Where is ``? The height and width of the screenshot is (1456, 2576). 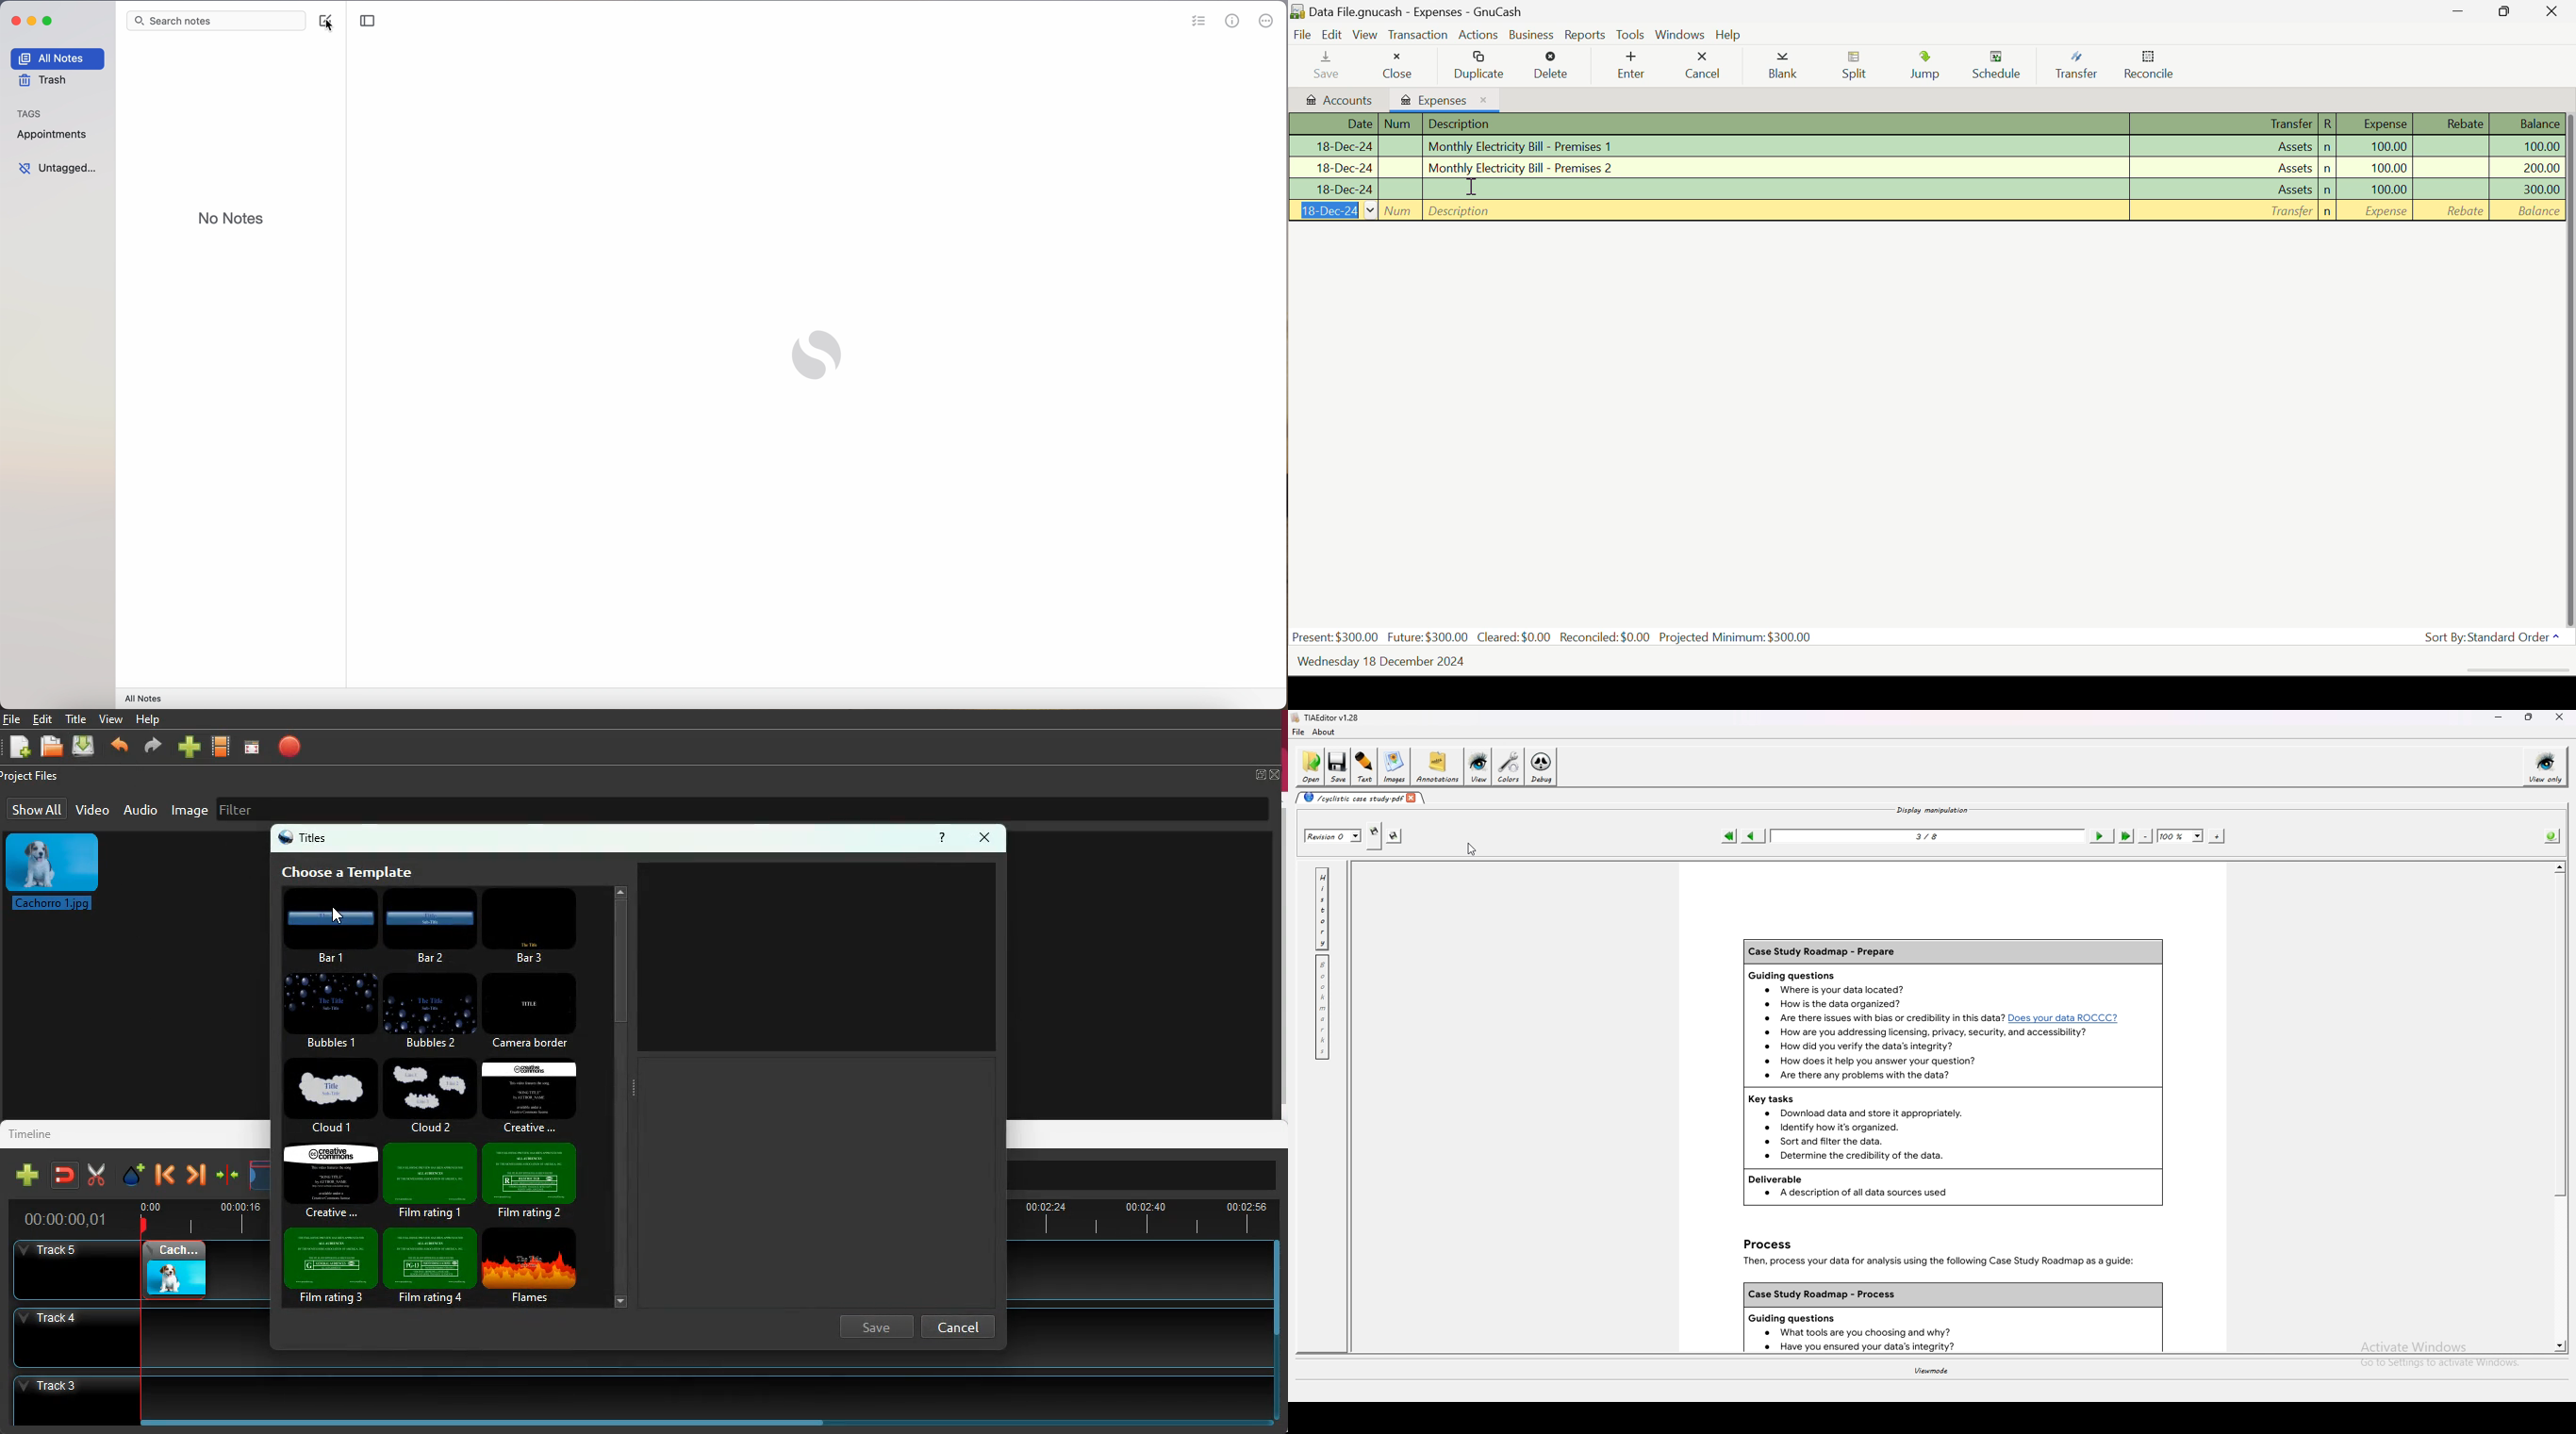  is located at coordinates (67, 1270).